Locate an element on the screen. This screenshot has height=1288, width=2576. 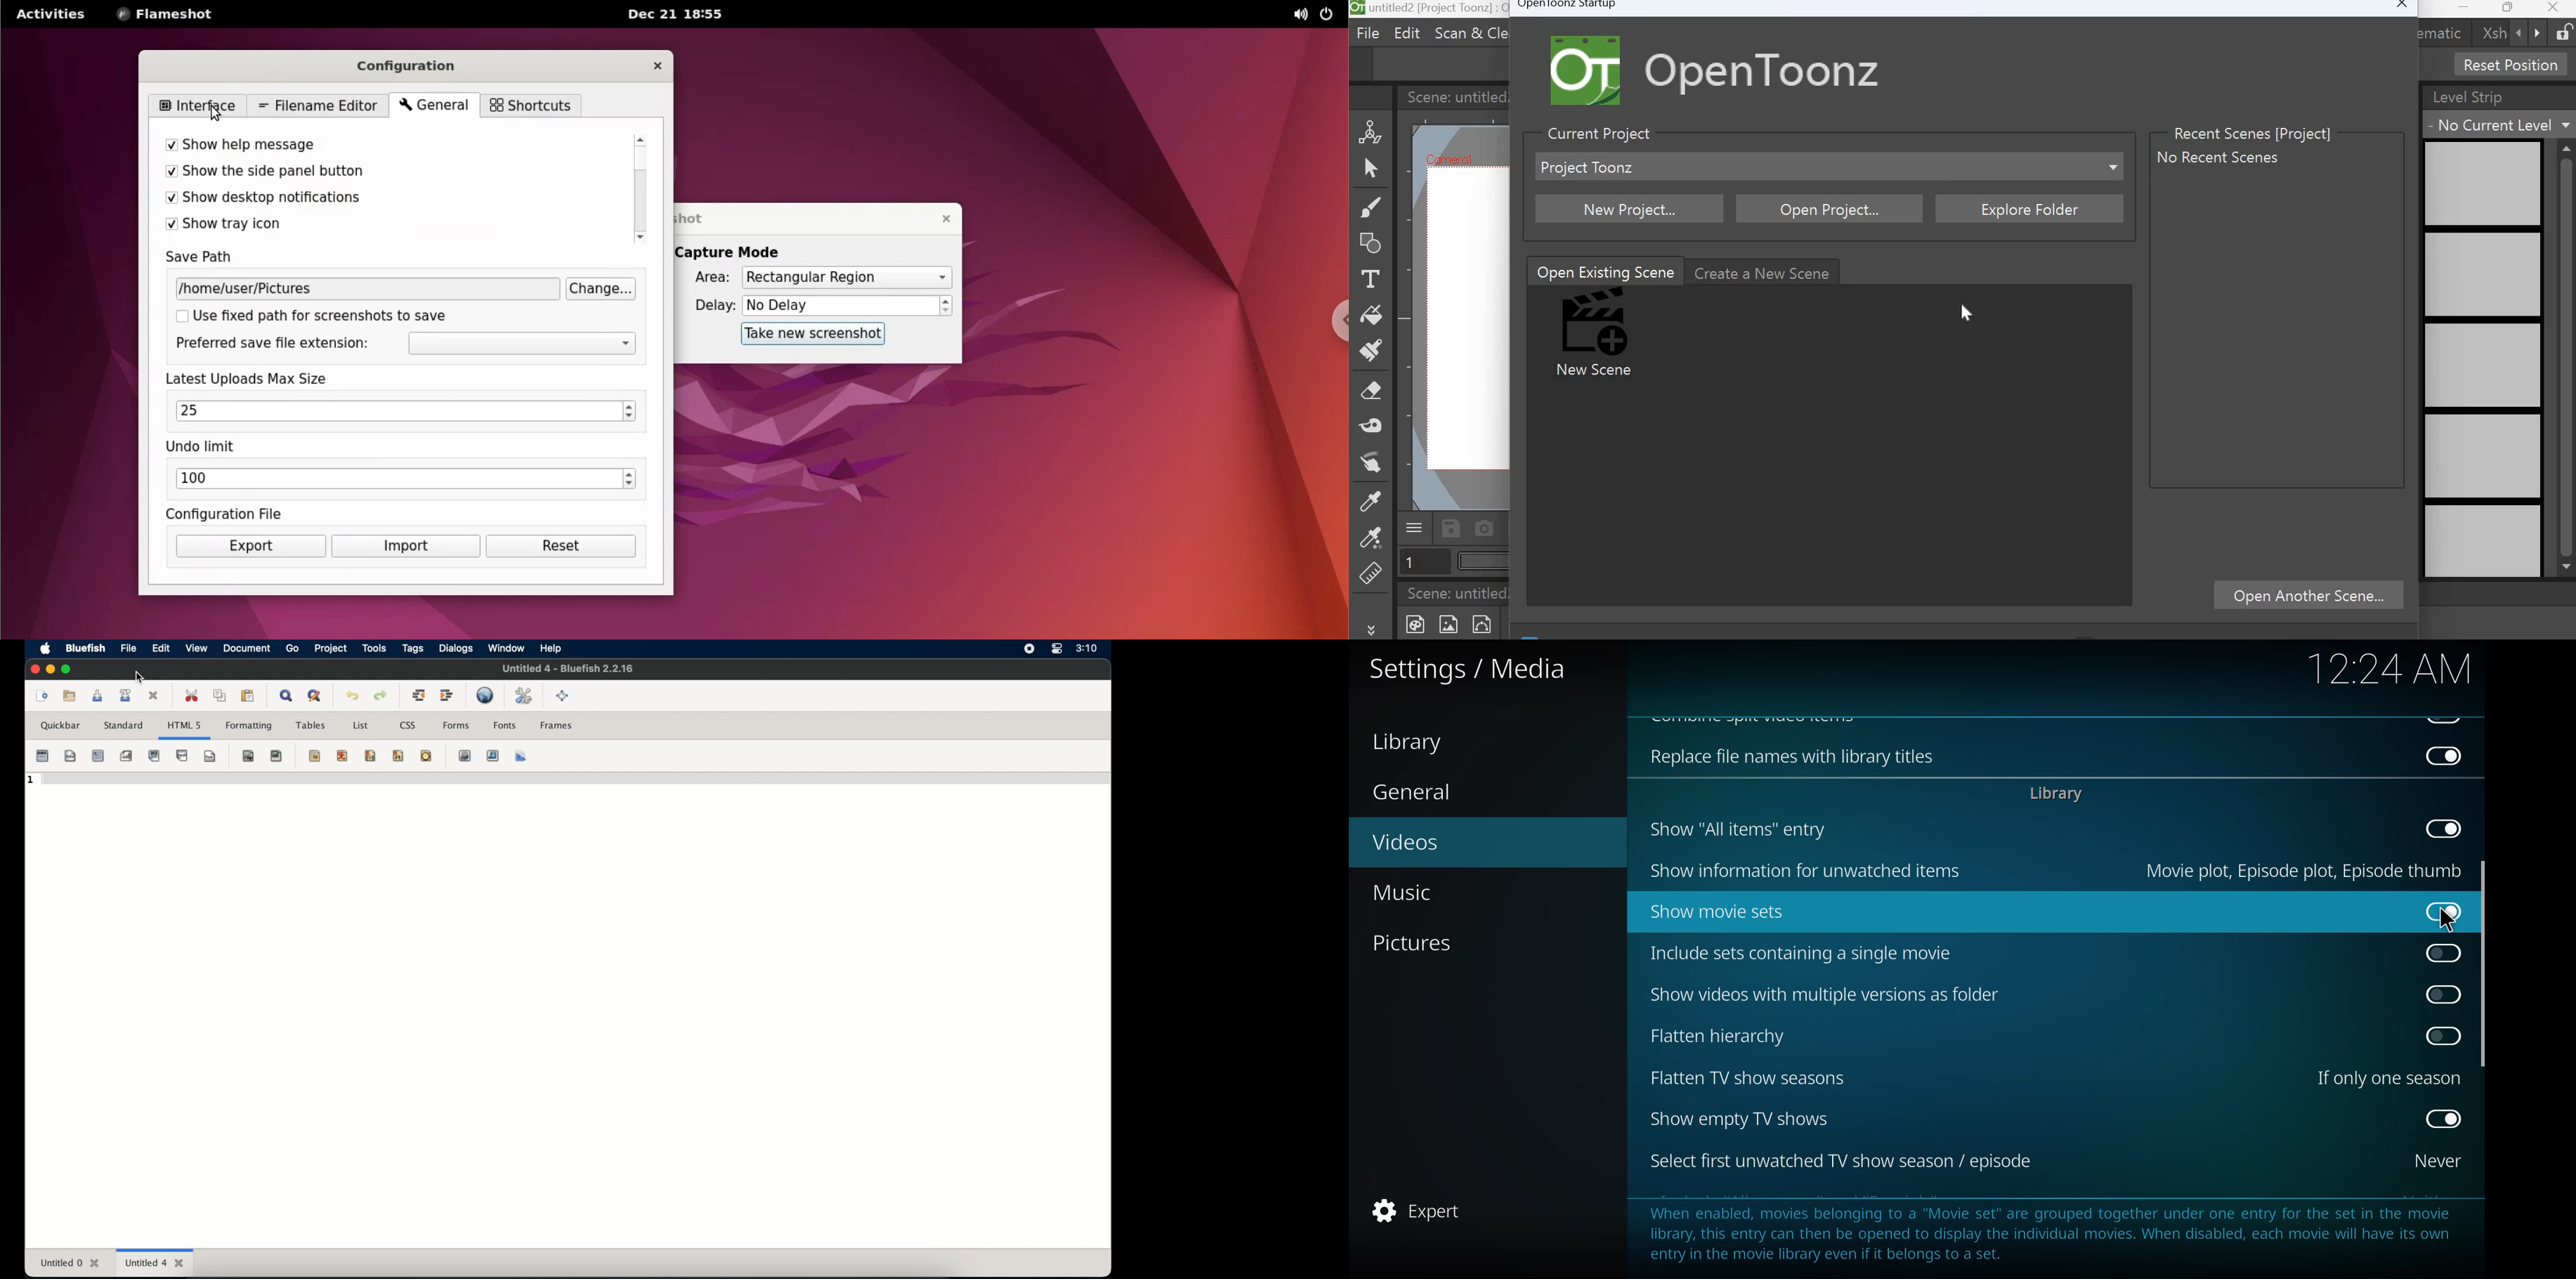
emphasis is located at coordinates (126, 756).